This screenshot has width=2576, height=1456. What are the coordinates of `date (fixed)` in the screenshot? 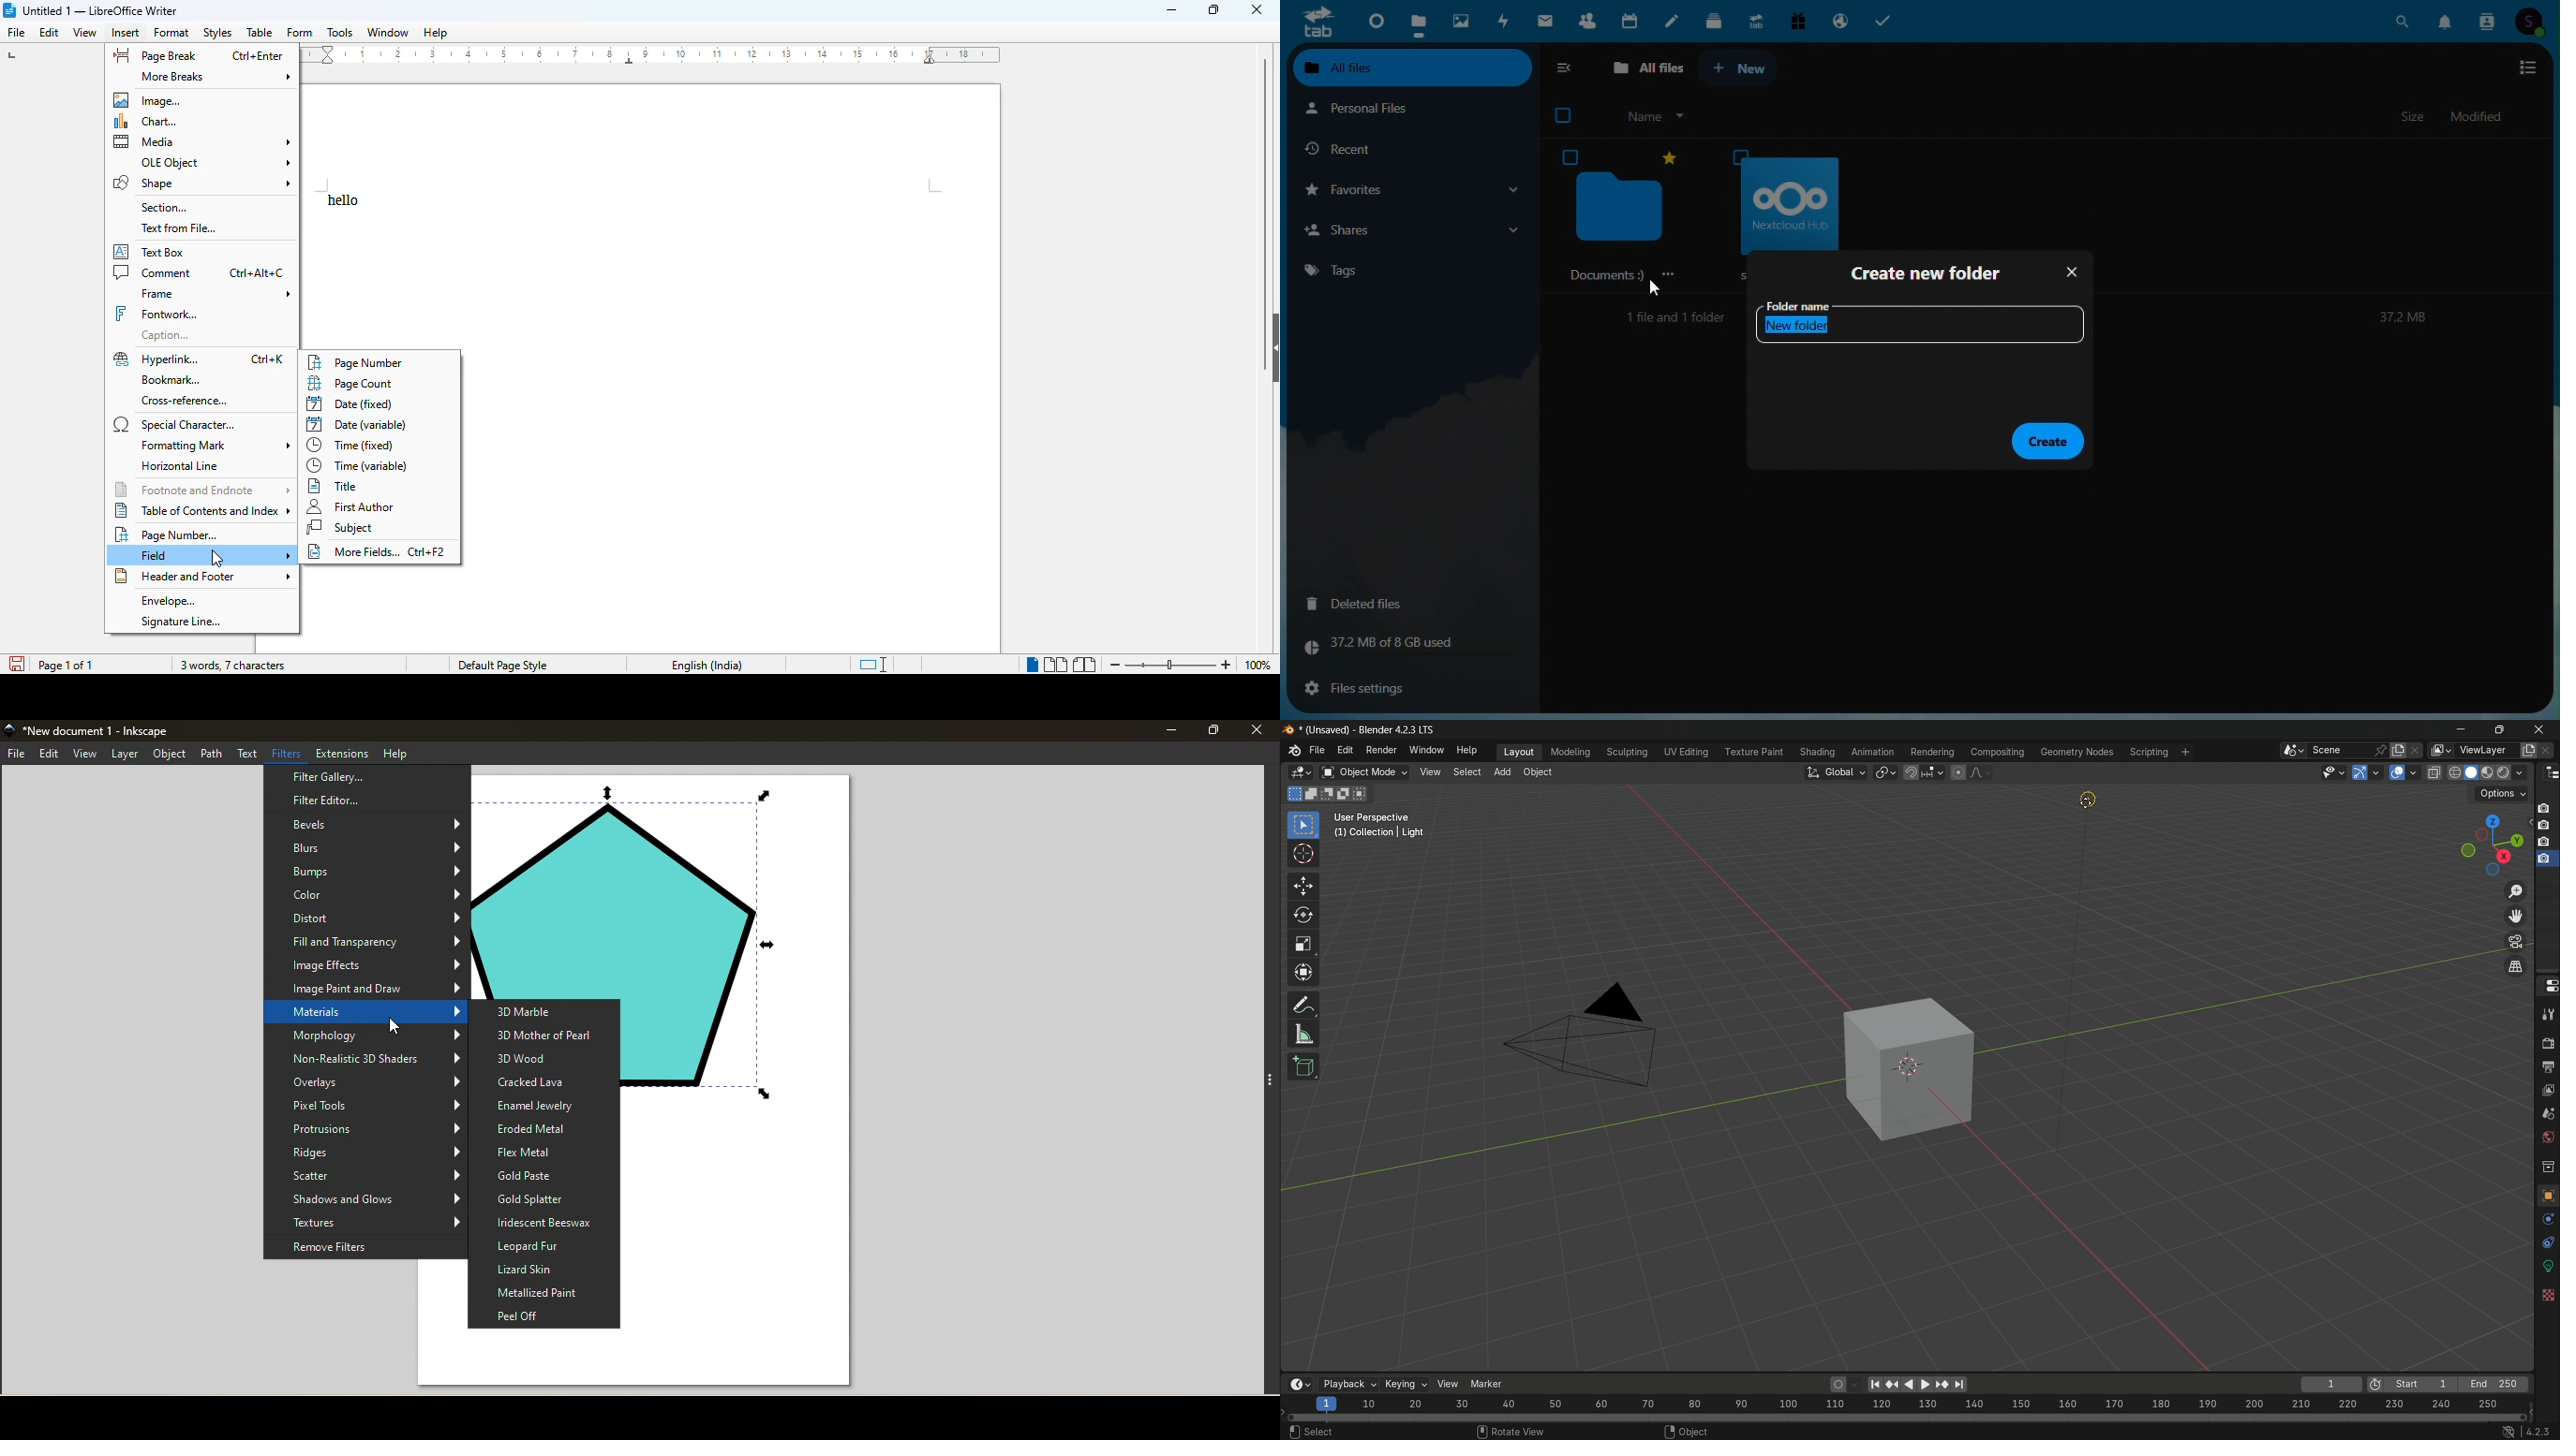 It's located at (350, 405).